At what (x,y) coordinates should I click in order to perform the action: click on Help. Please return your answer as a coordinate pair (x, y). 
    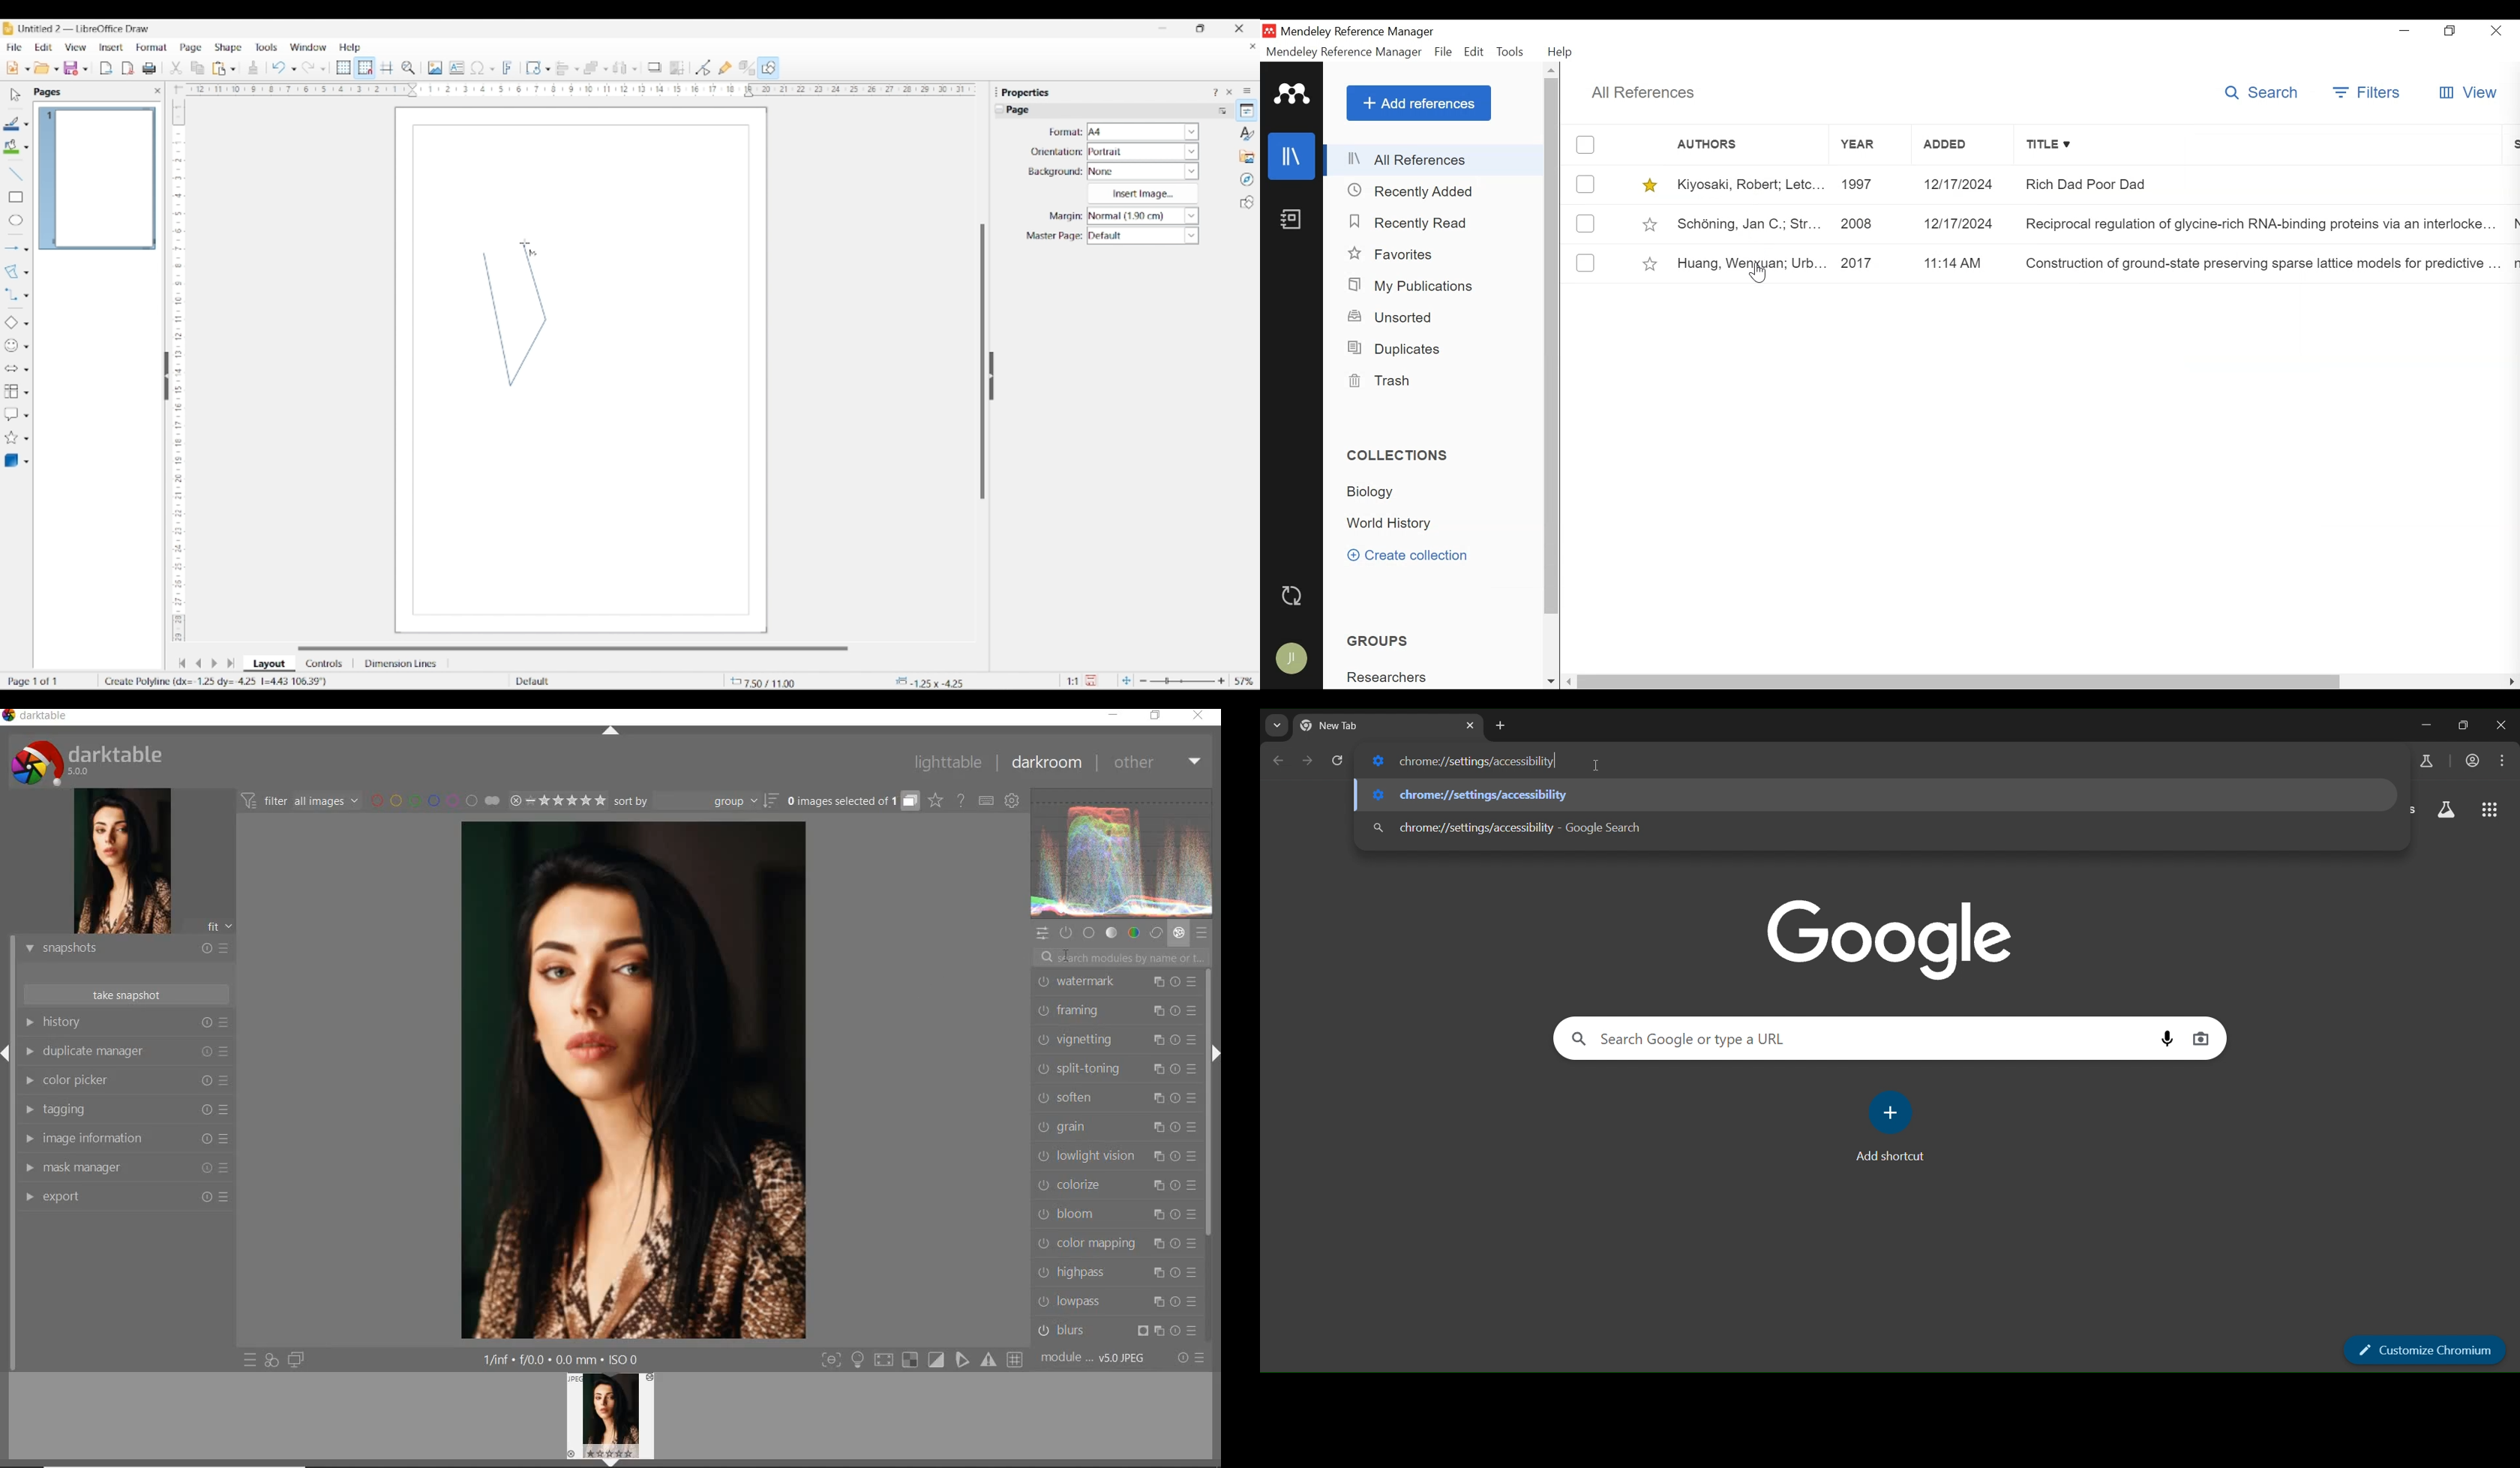
    Looking at the image, I should click on (1564, 53).